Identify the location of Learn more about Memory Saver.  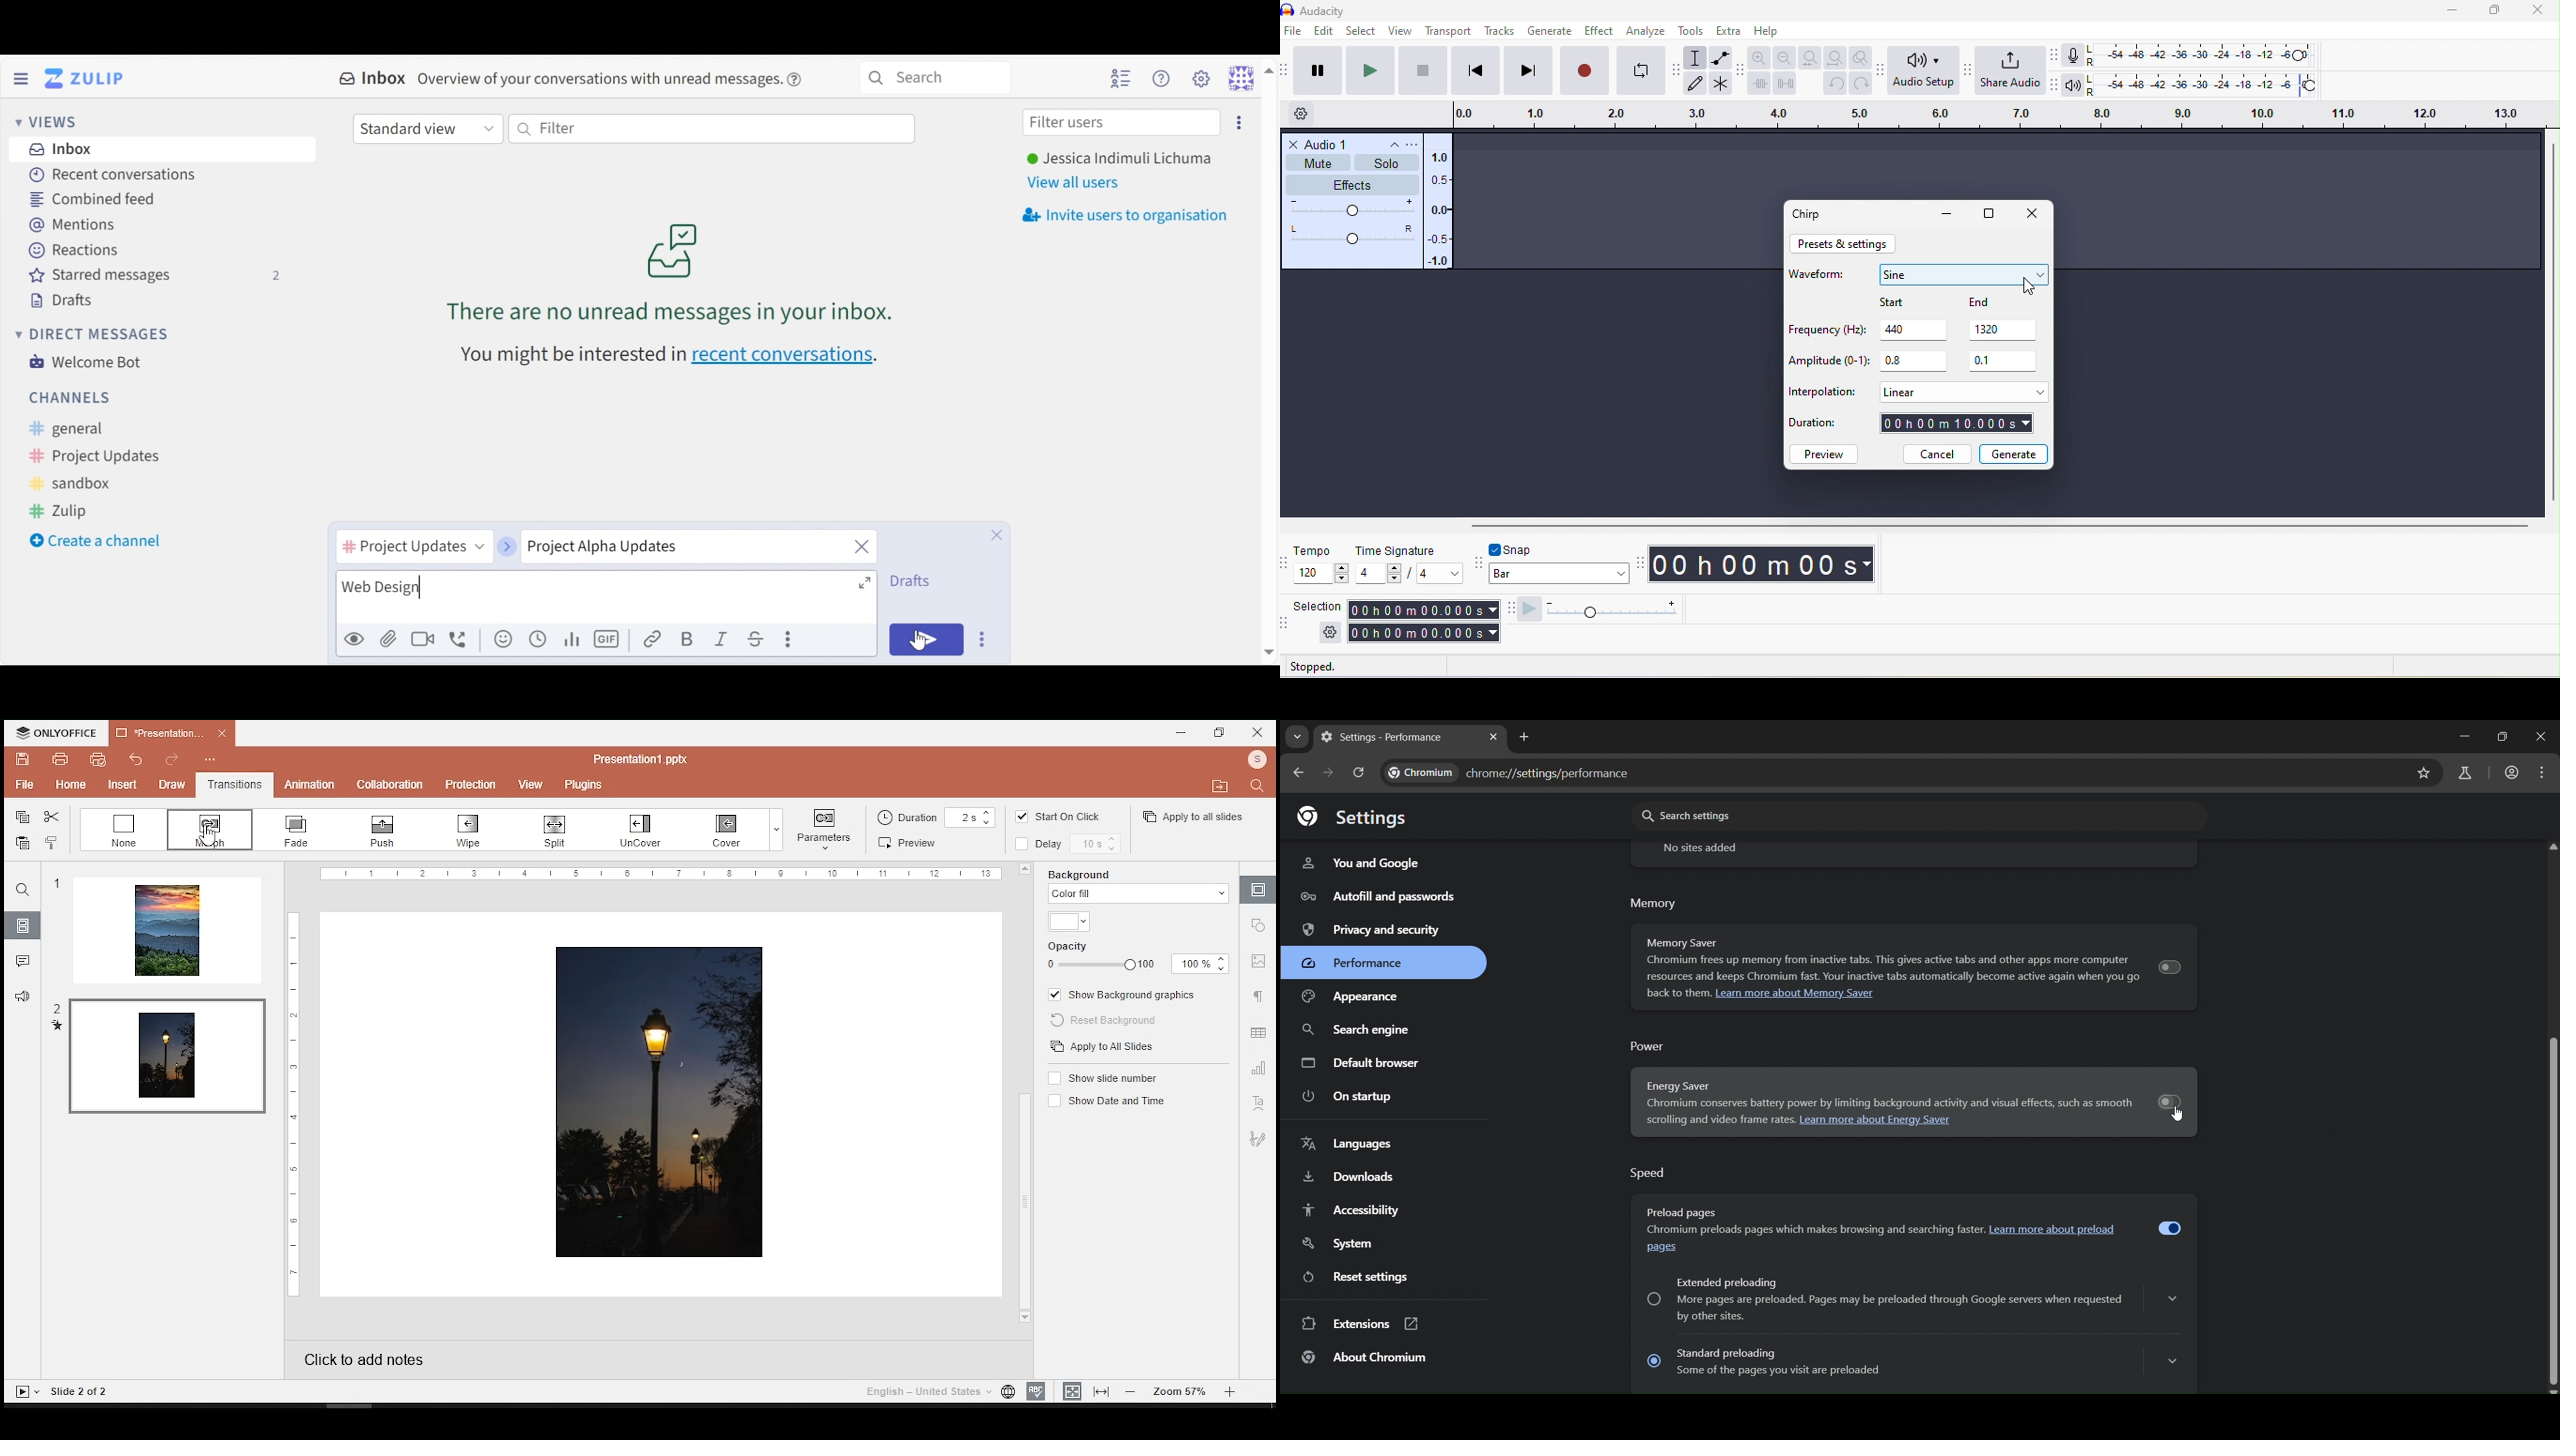
(1795, 995).